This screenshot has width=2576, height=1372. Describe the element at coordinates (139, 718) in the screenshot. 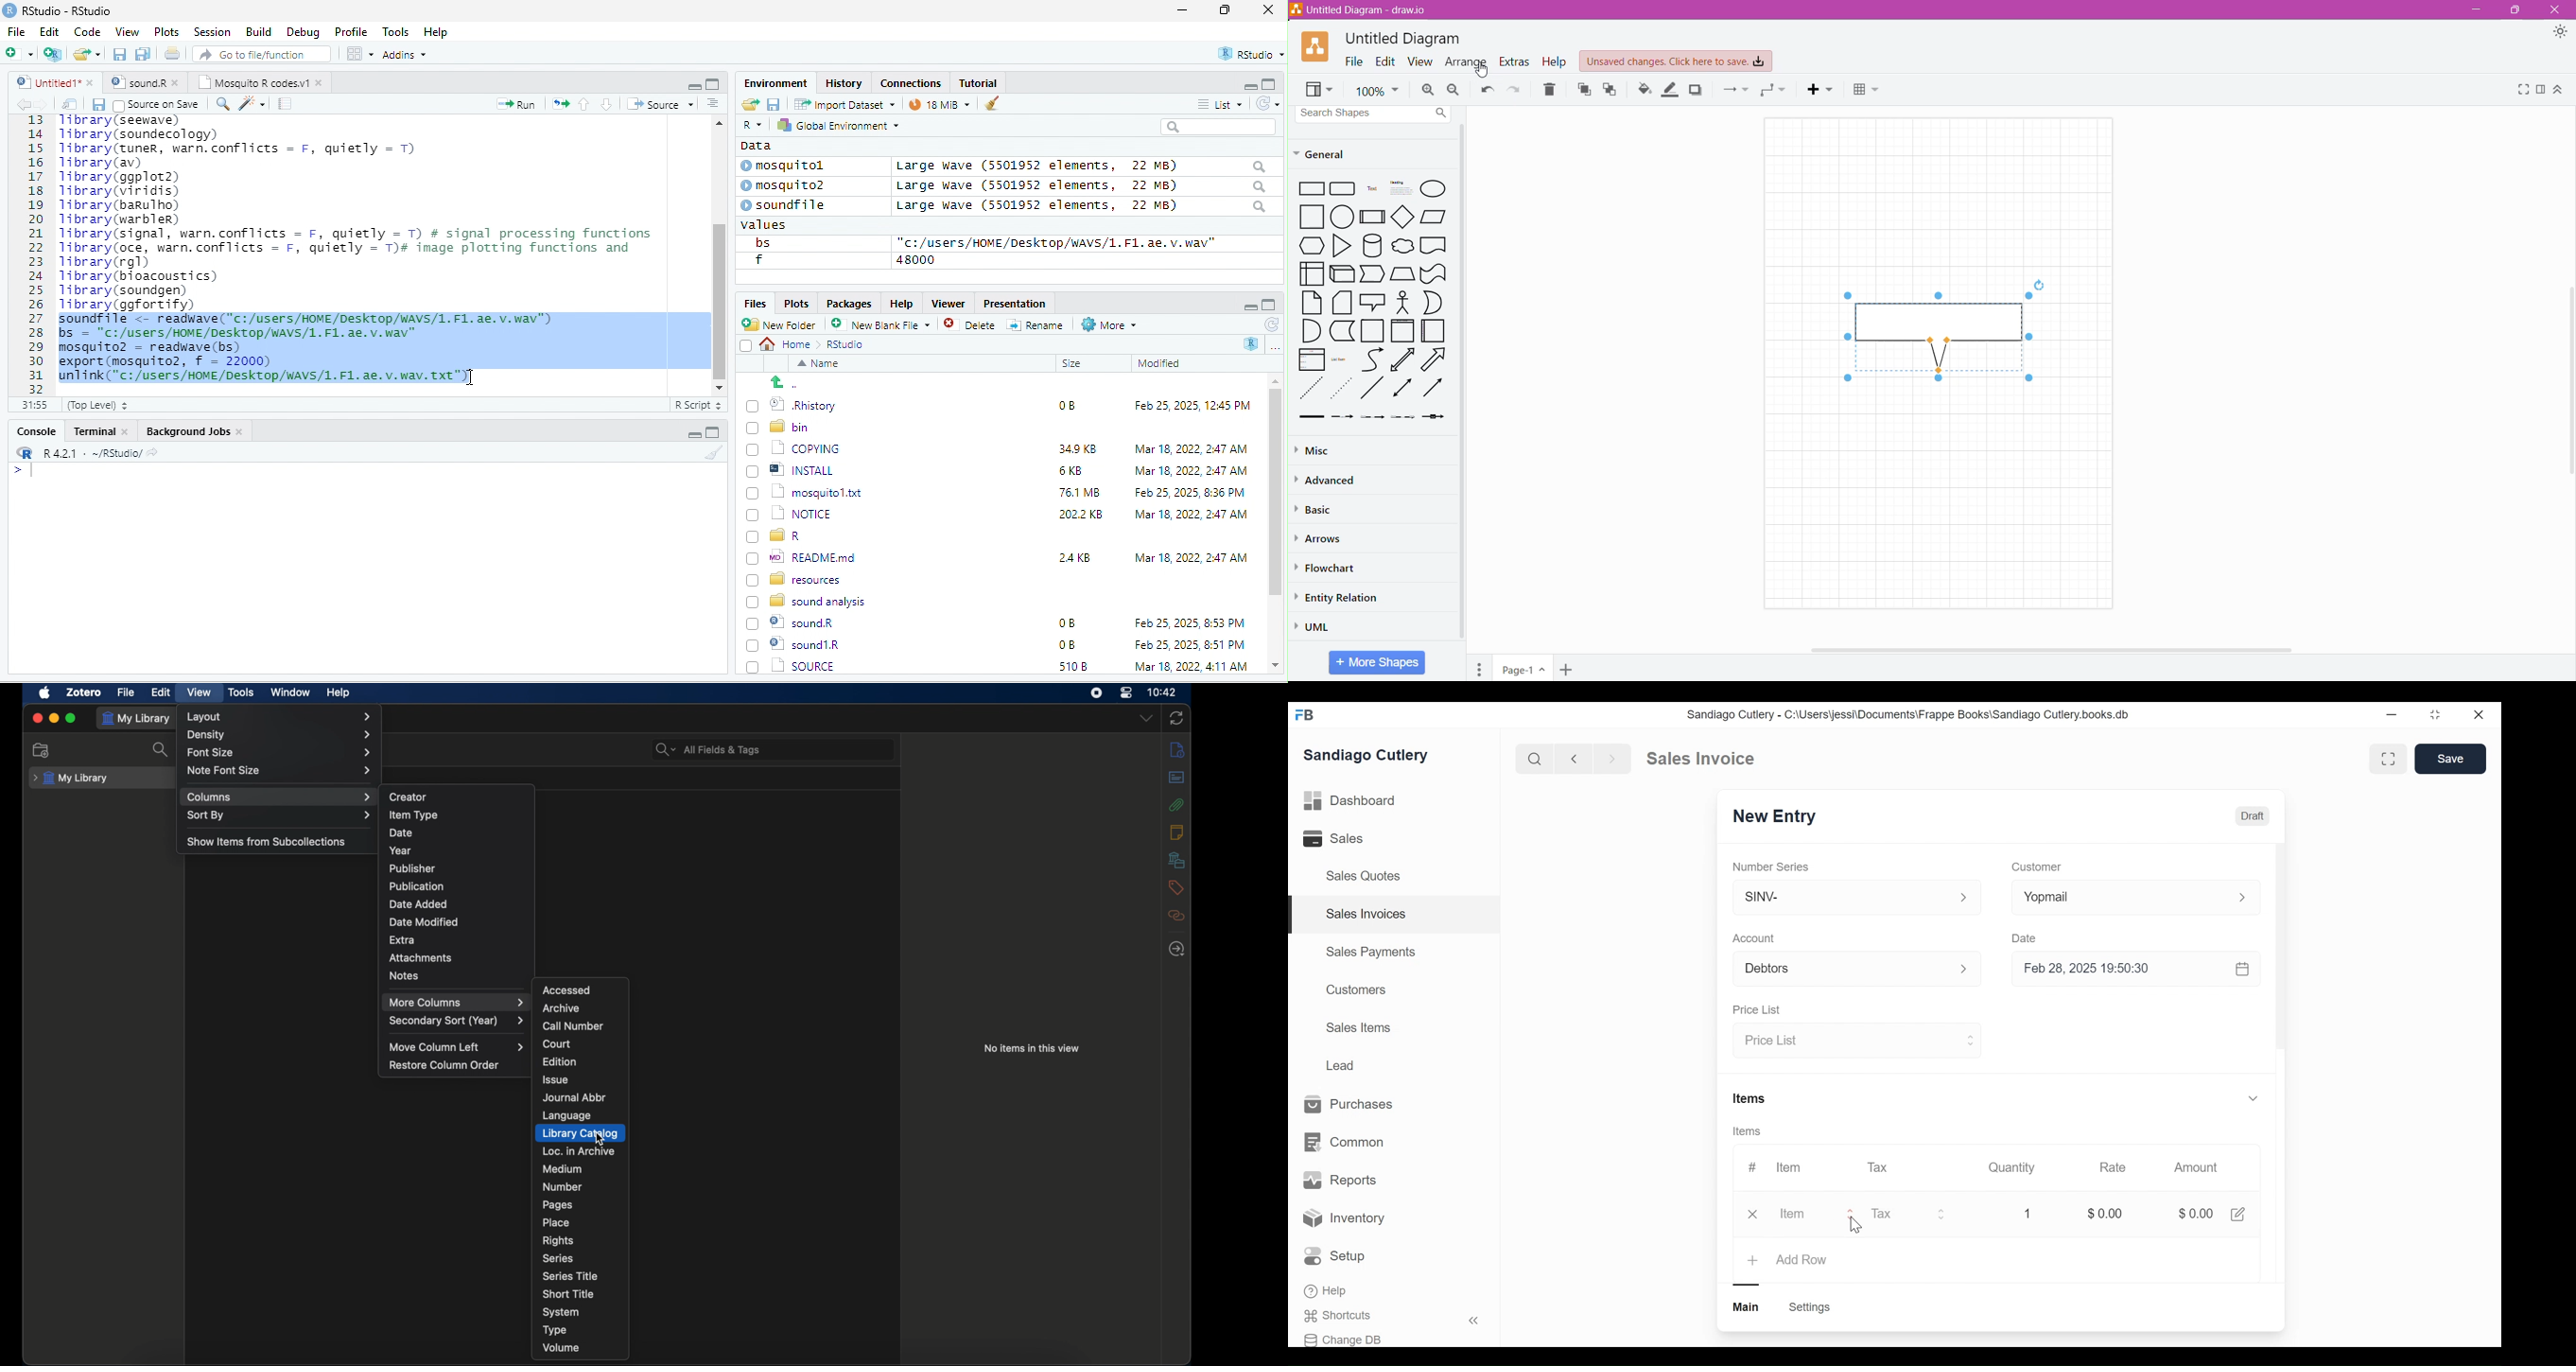

I see `my library` at that location.